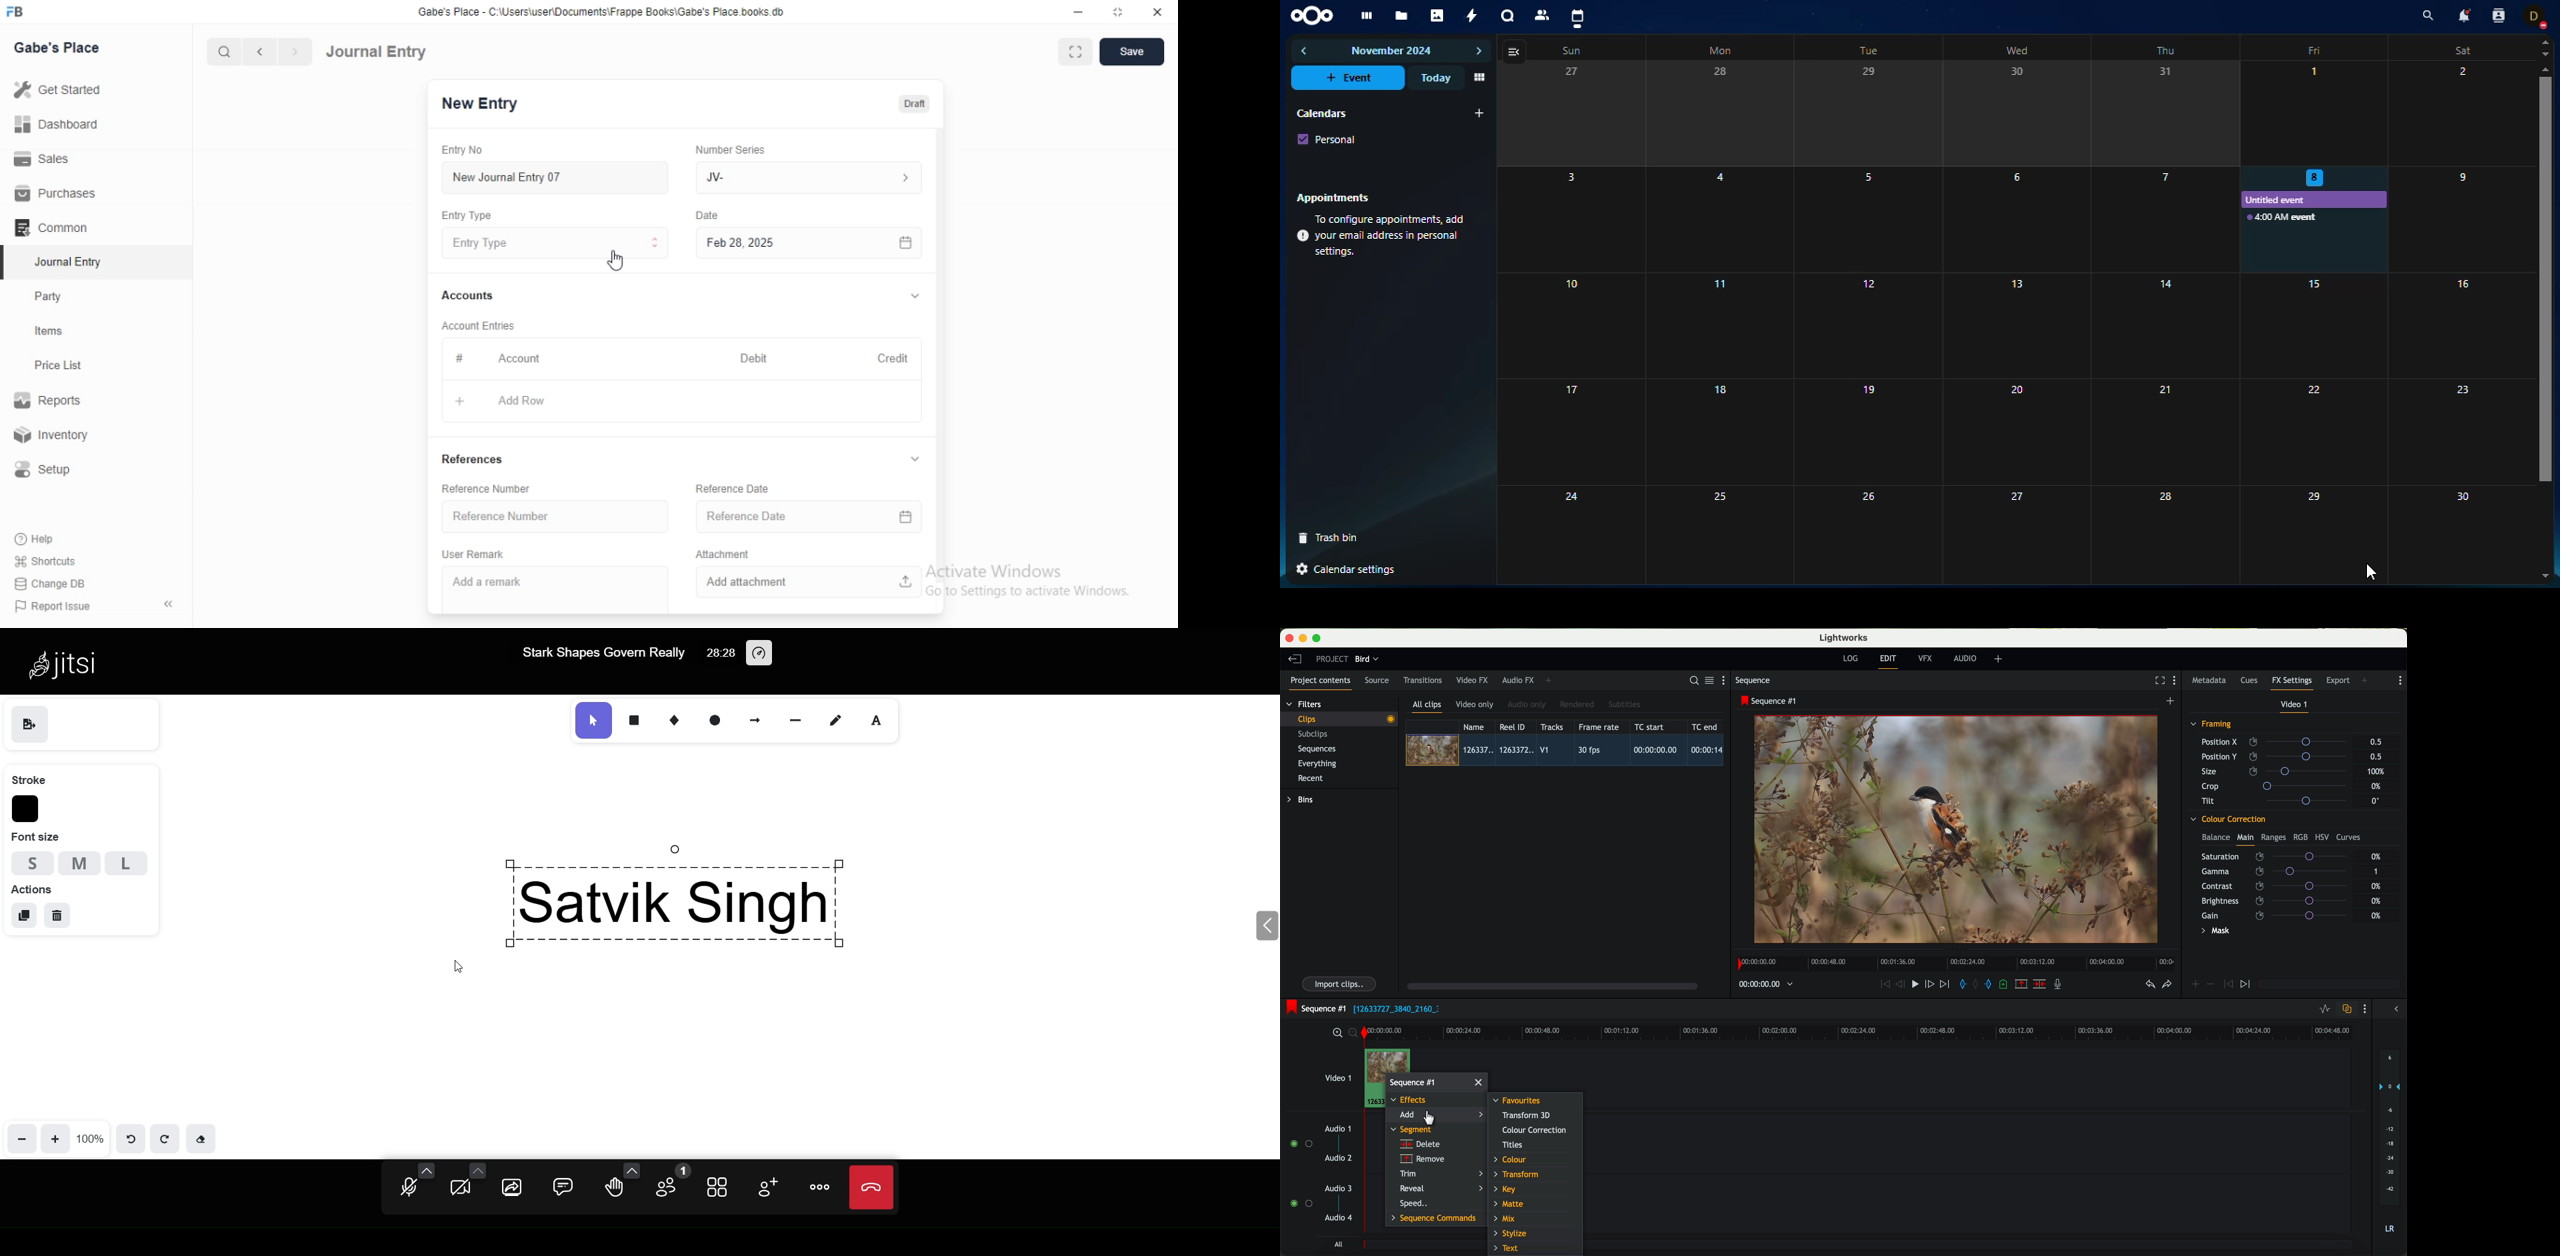 The height and width of the screenshot is (1260, 2576). What do you see at coordinates (2399, 680) in the screenshot?
I see `show settings menu` at bounding box center [2399, 680].